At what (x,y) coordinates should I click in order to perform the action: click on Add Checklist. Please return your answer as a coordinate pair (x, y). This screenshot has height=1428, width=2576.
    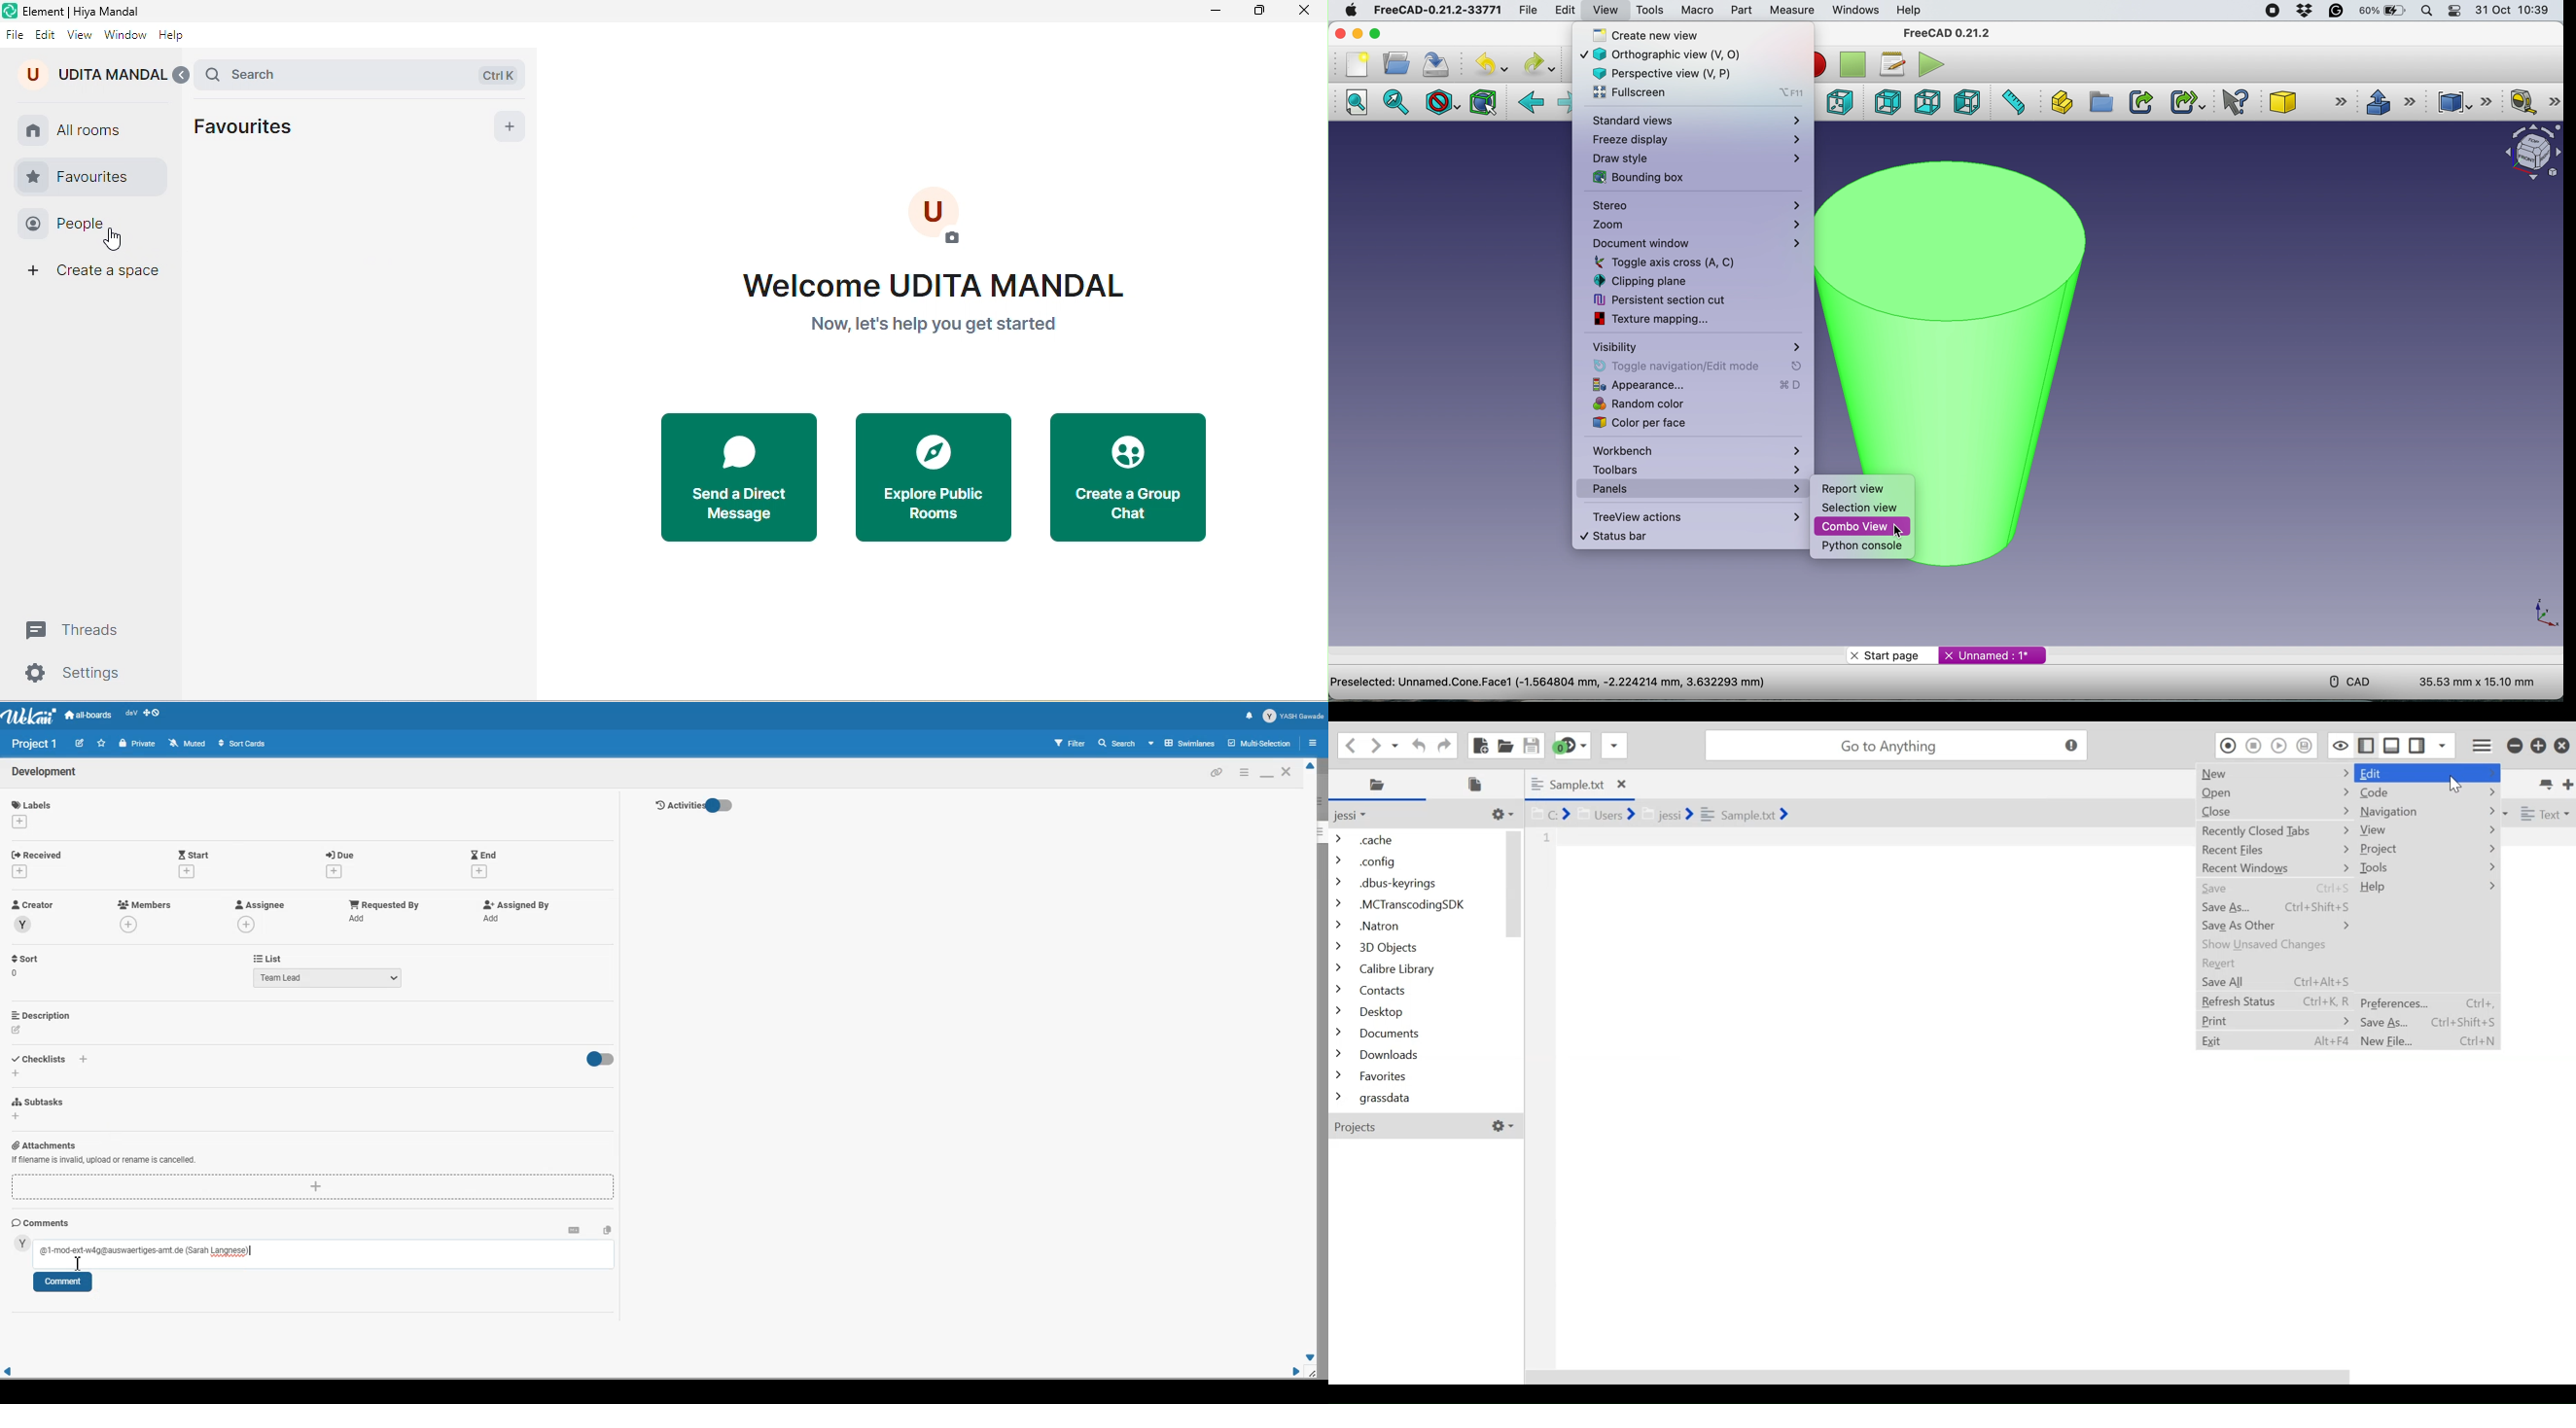
    Looking at the image, I should click on (42, 1058).